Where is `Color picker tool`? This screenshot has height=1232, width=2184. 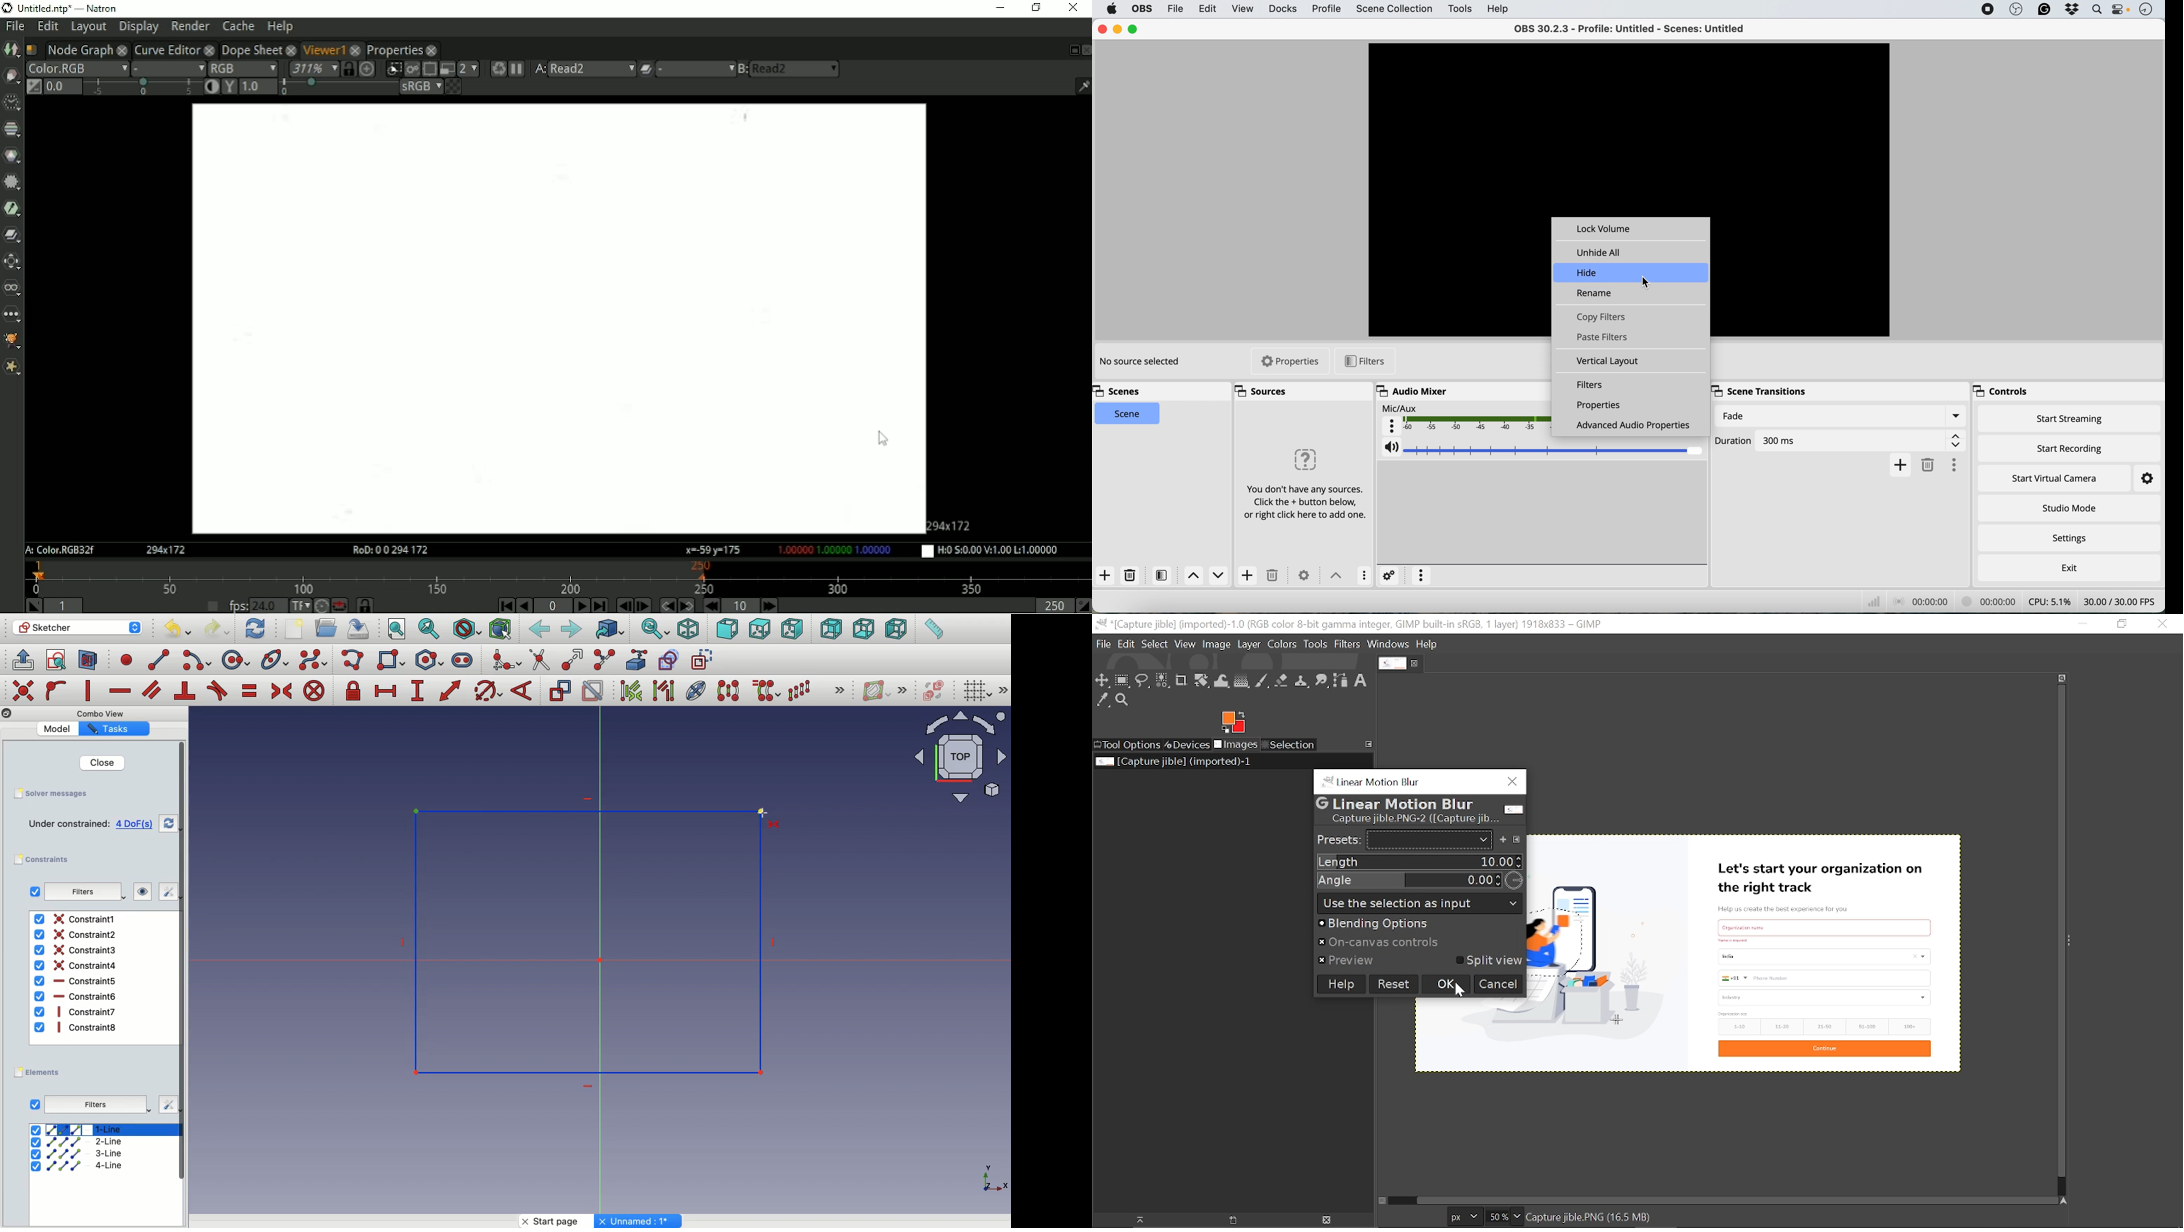 Color picker tool is located at coordinates (1103, 701).